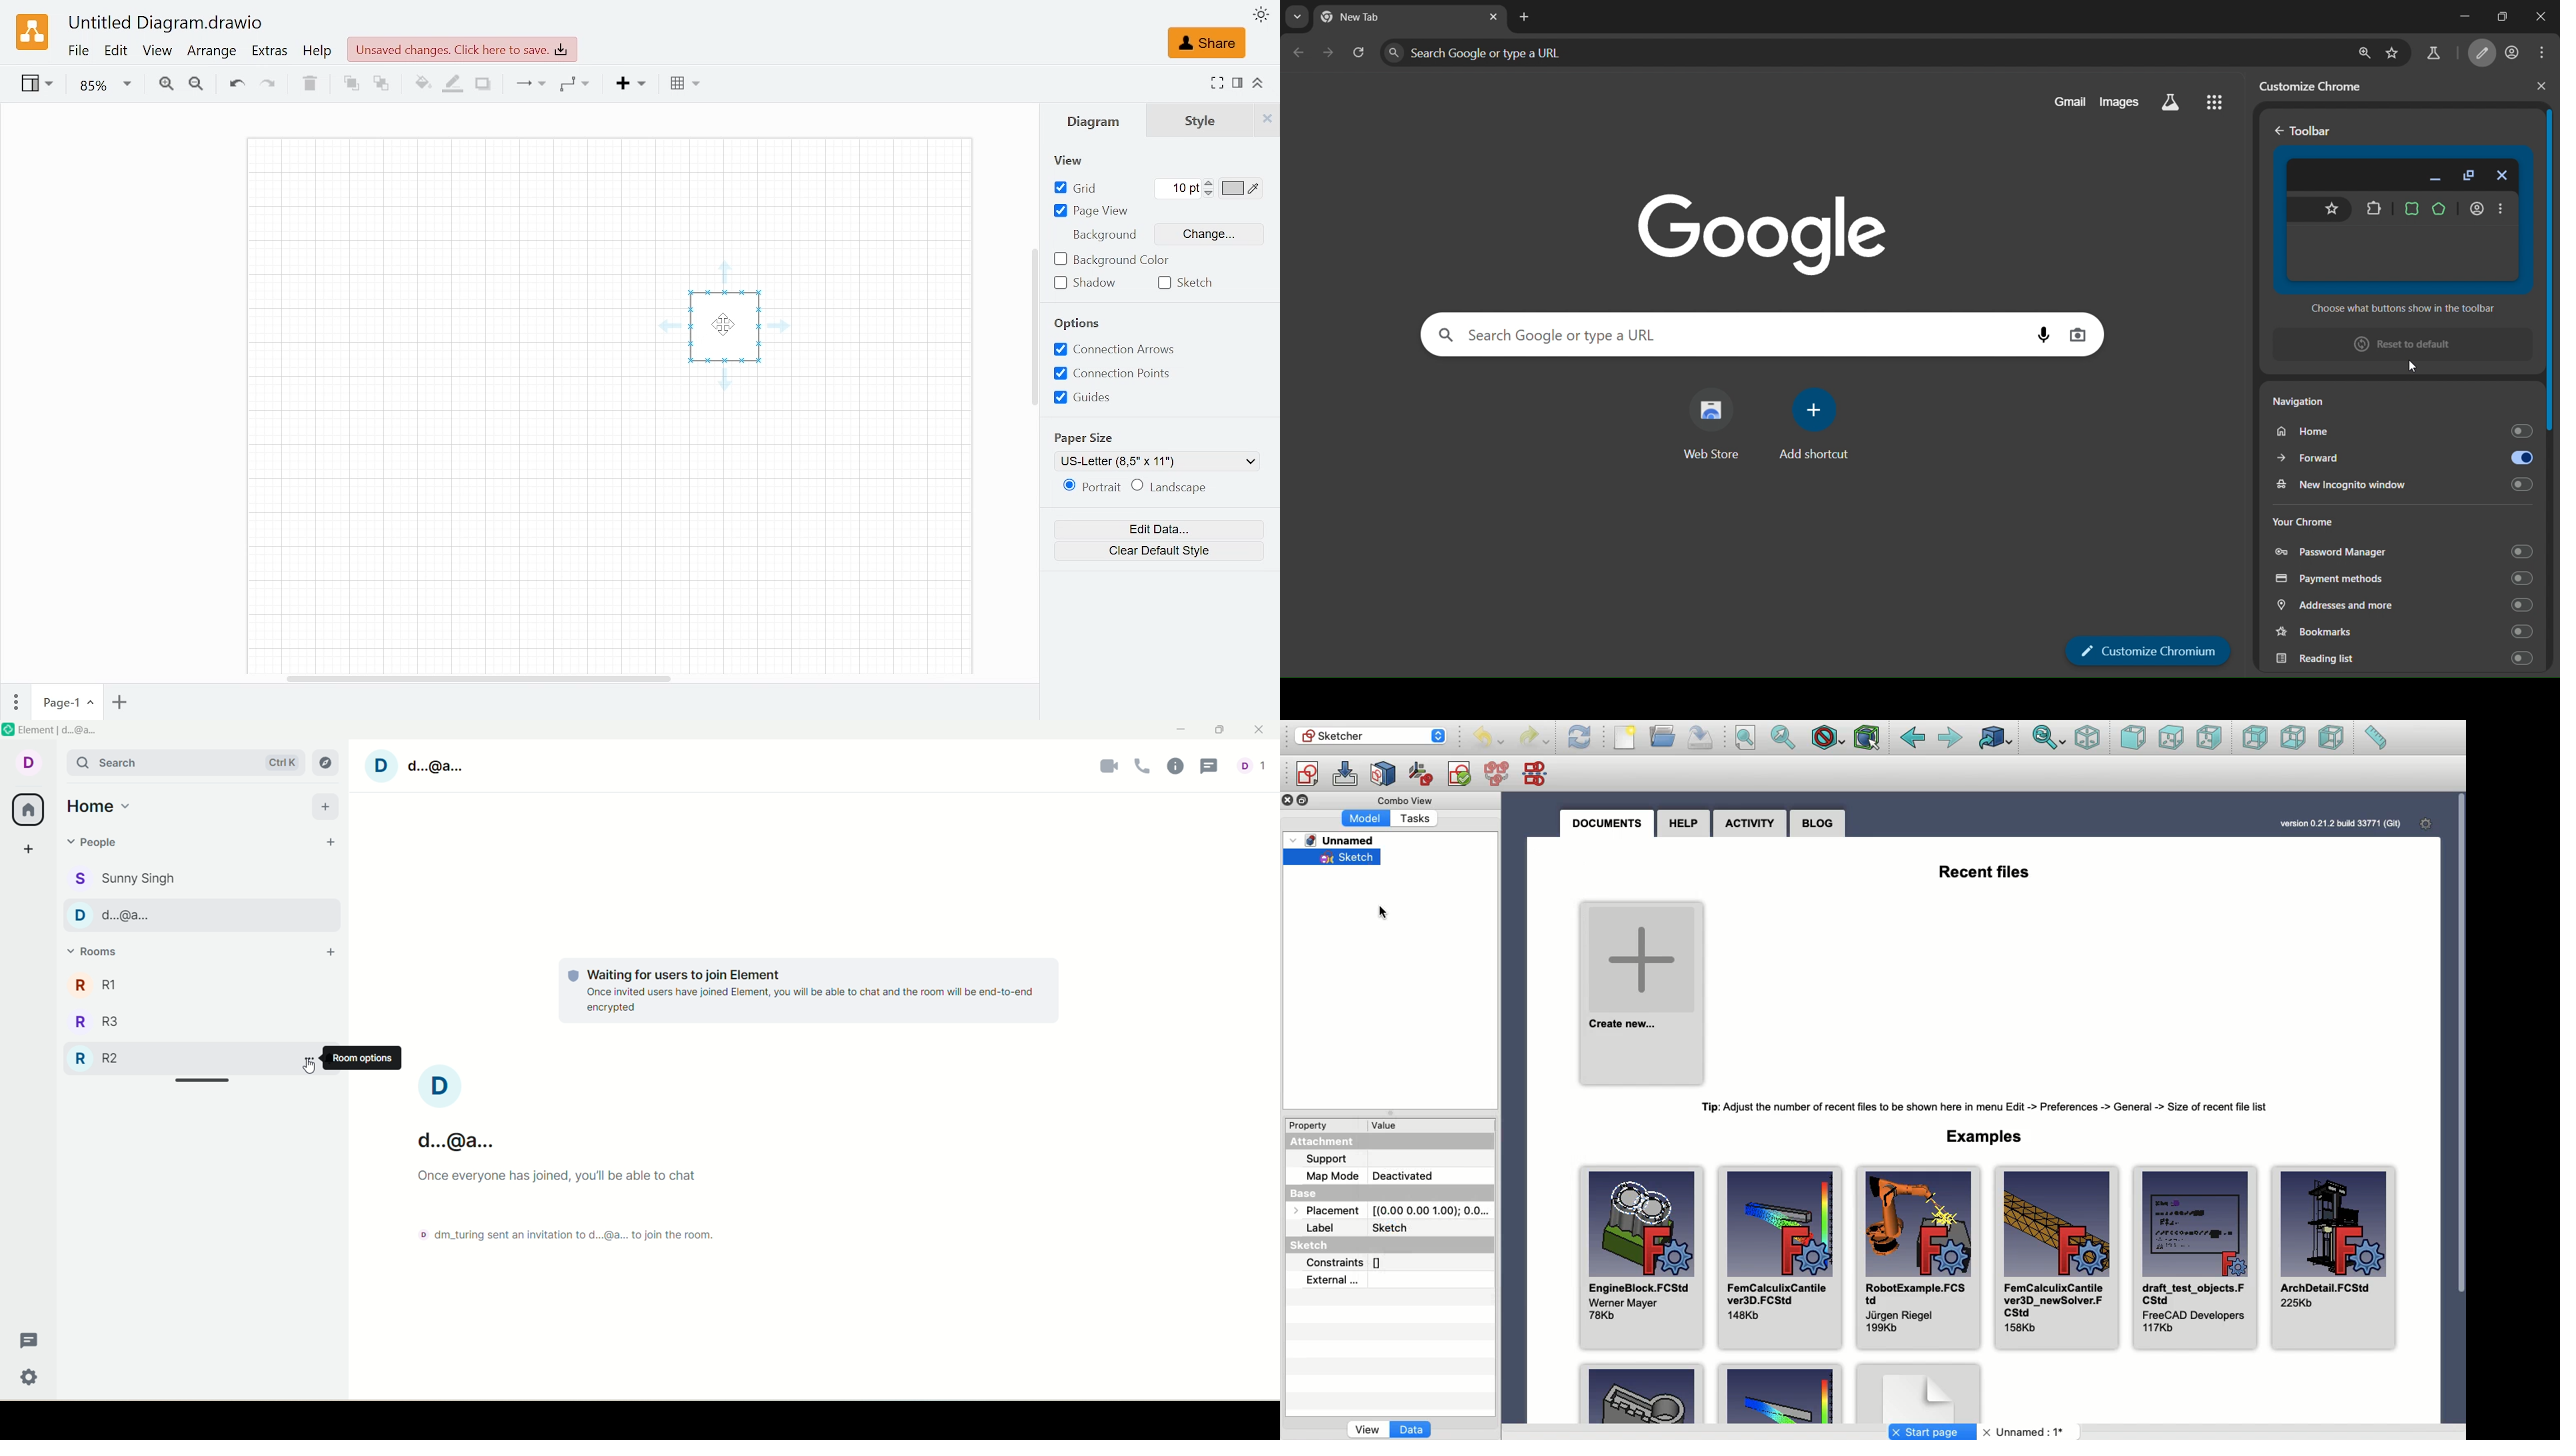 The image size is (2576, 1456). I want to click on Fullscreen, so click(1216, 85).